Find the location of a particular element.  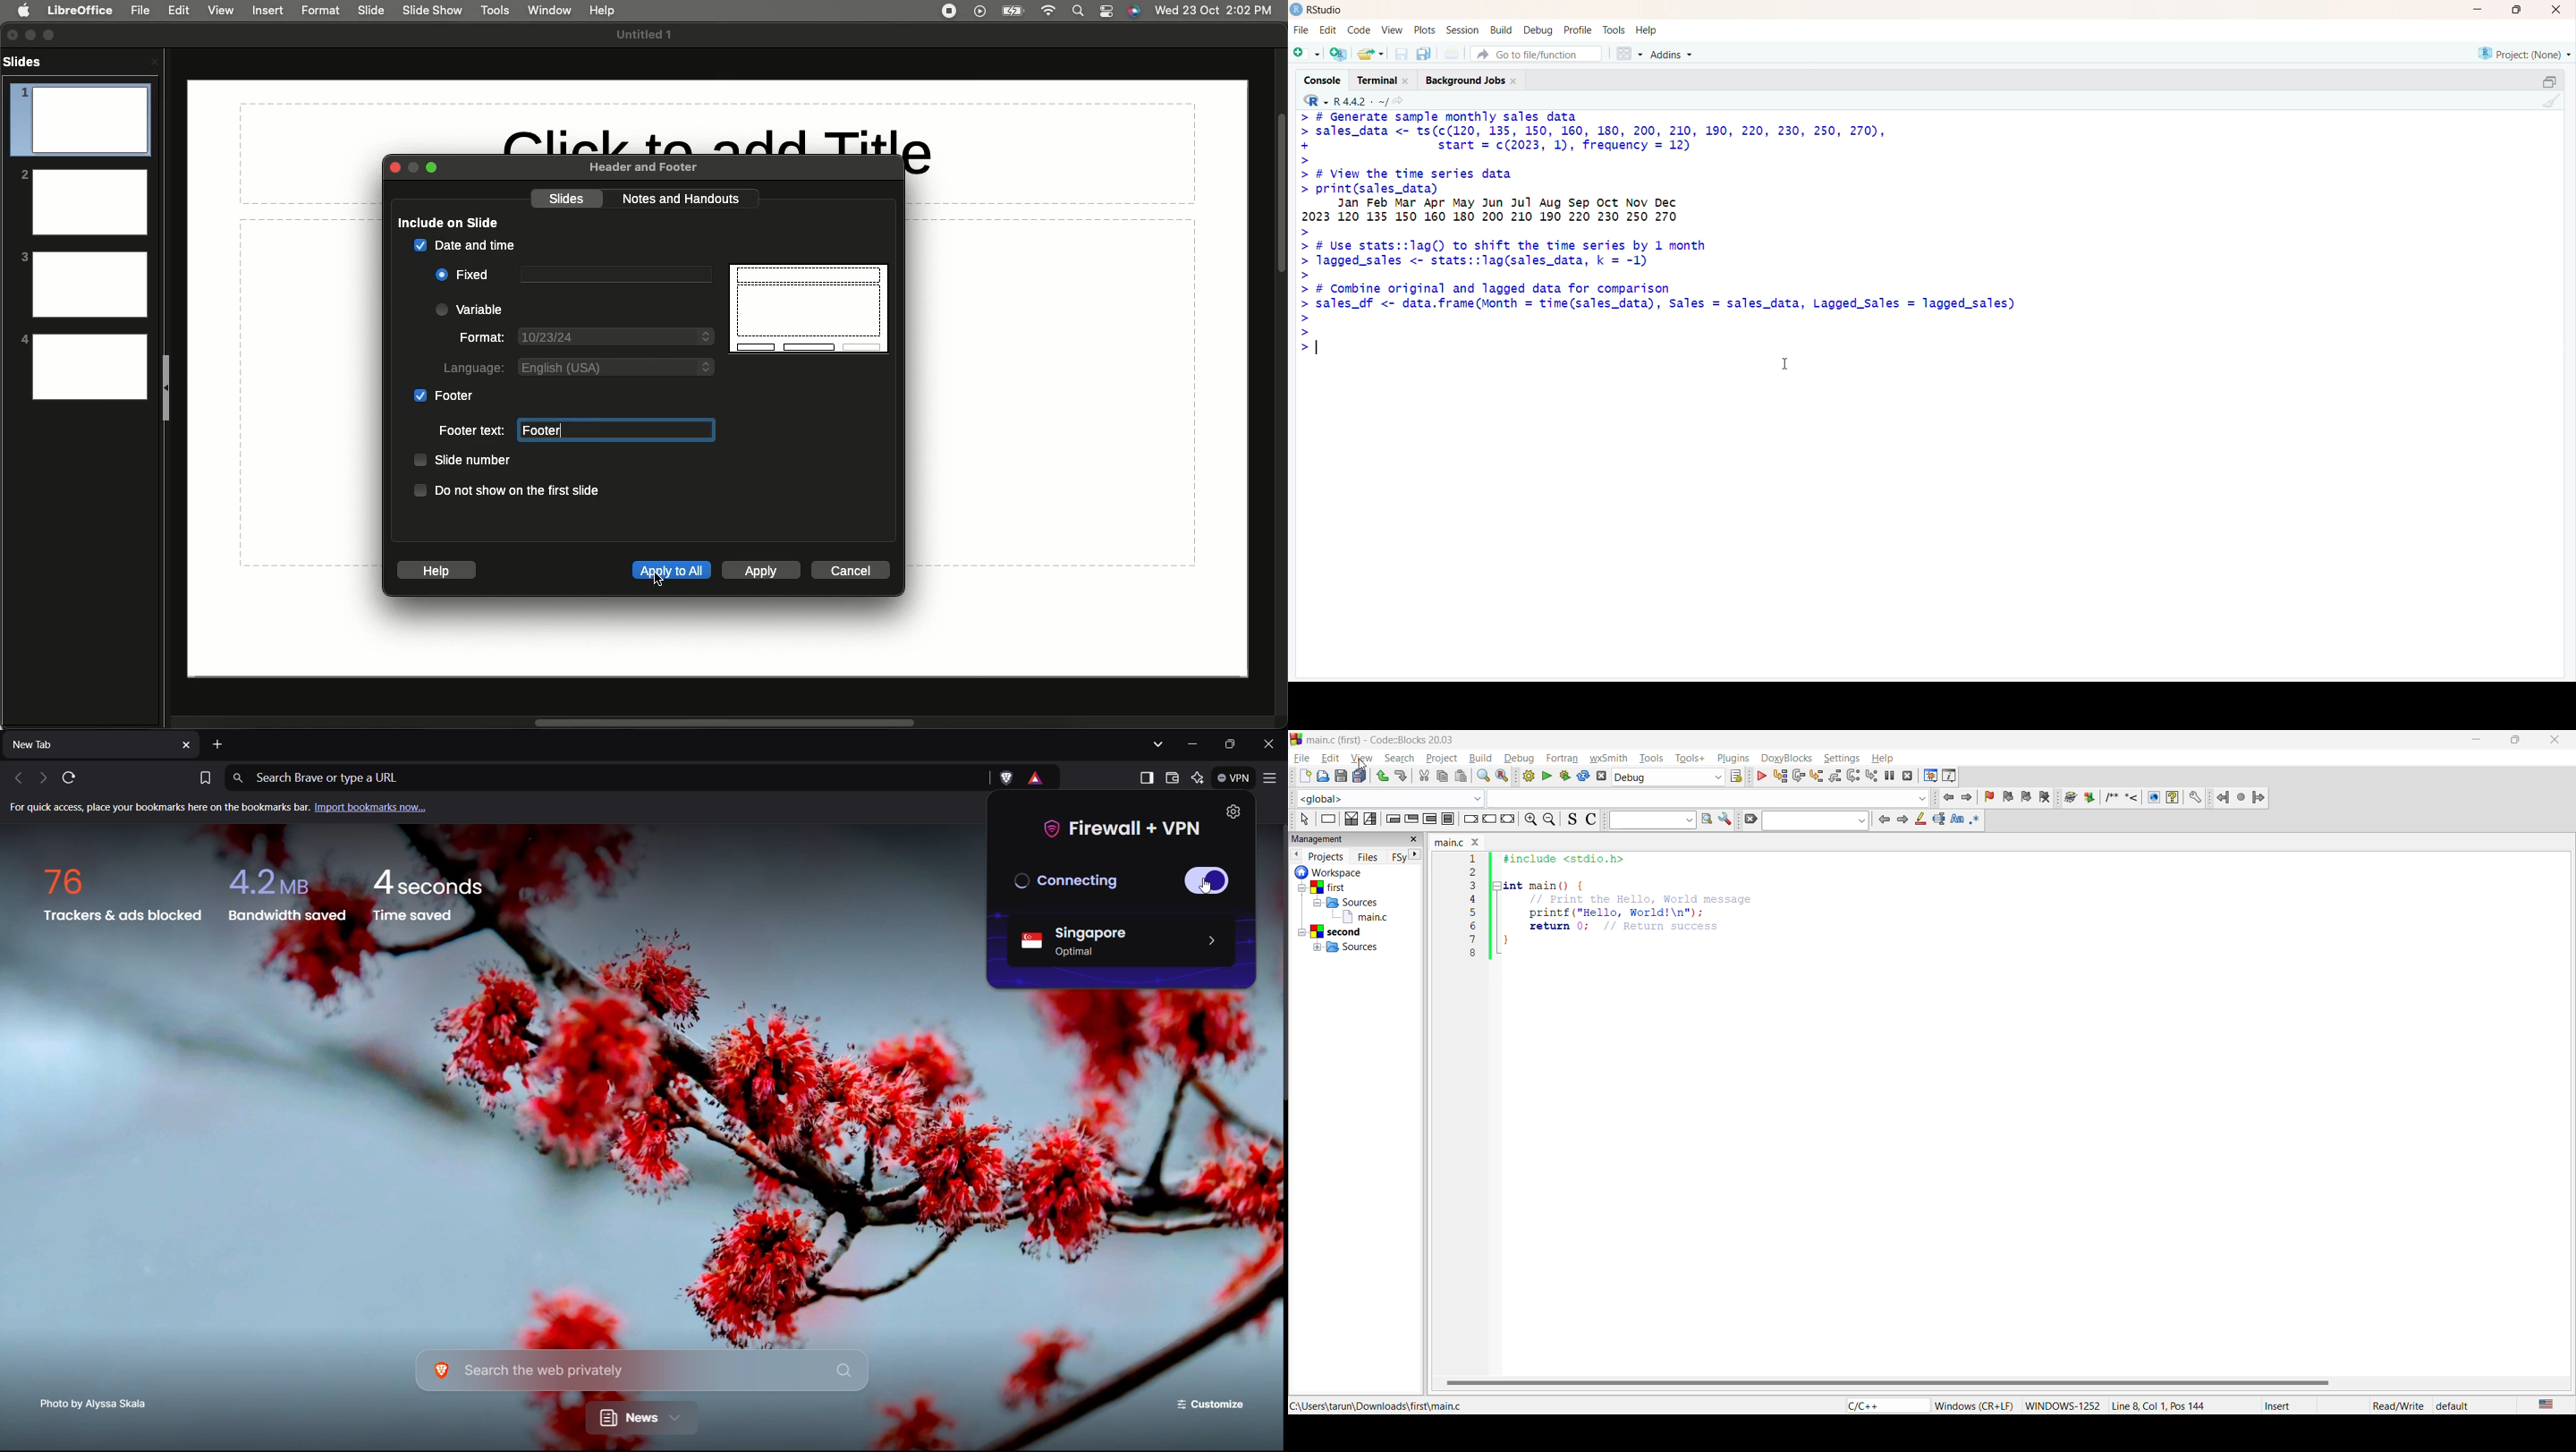

build is located at coordinates (1481, 758).